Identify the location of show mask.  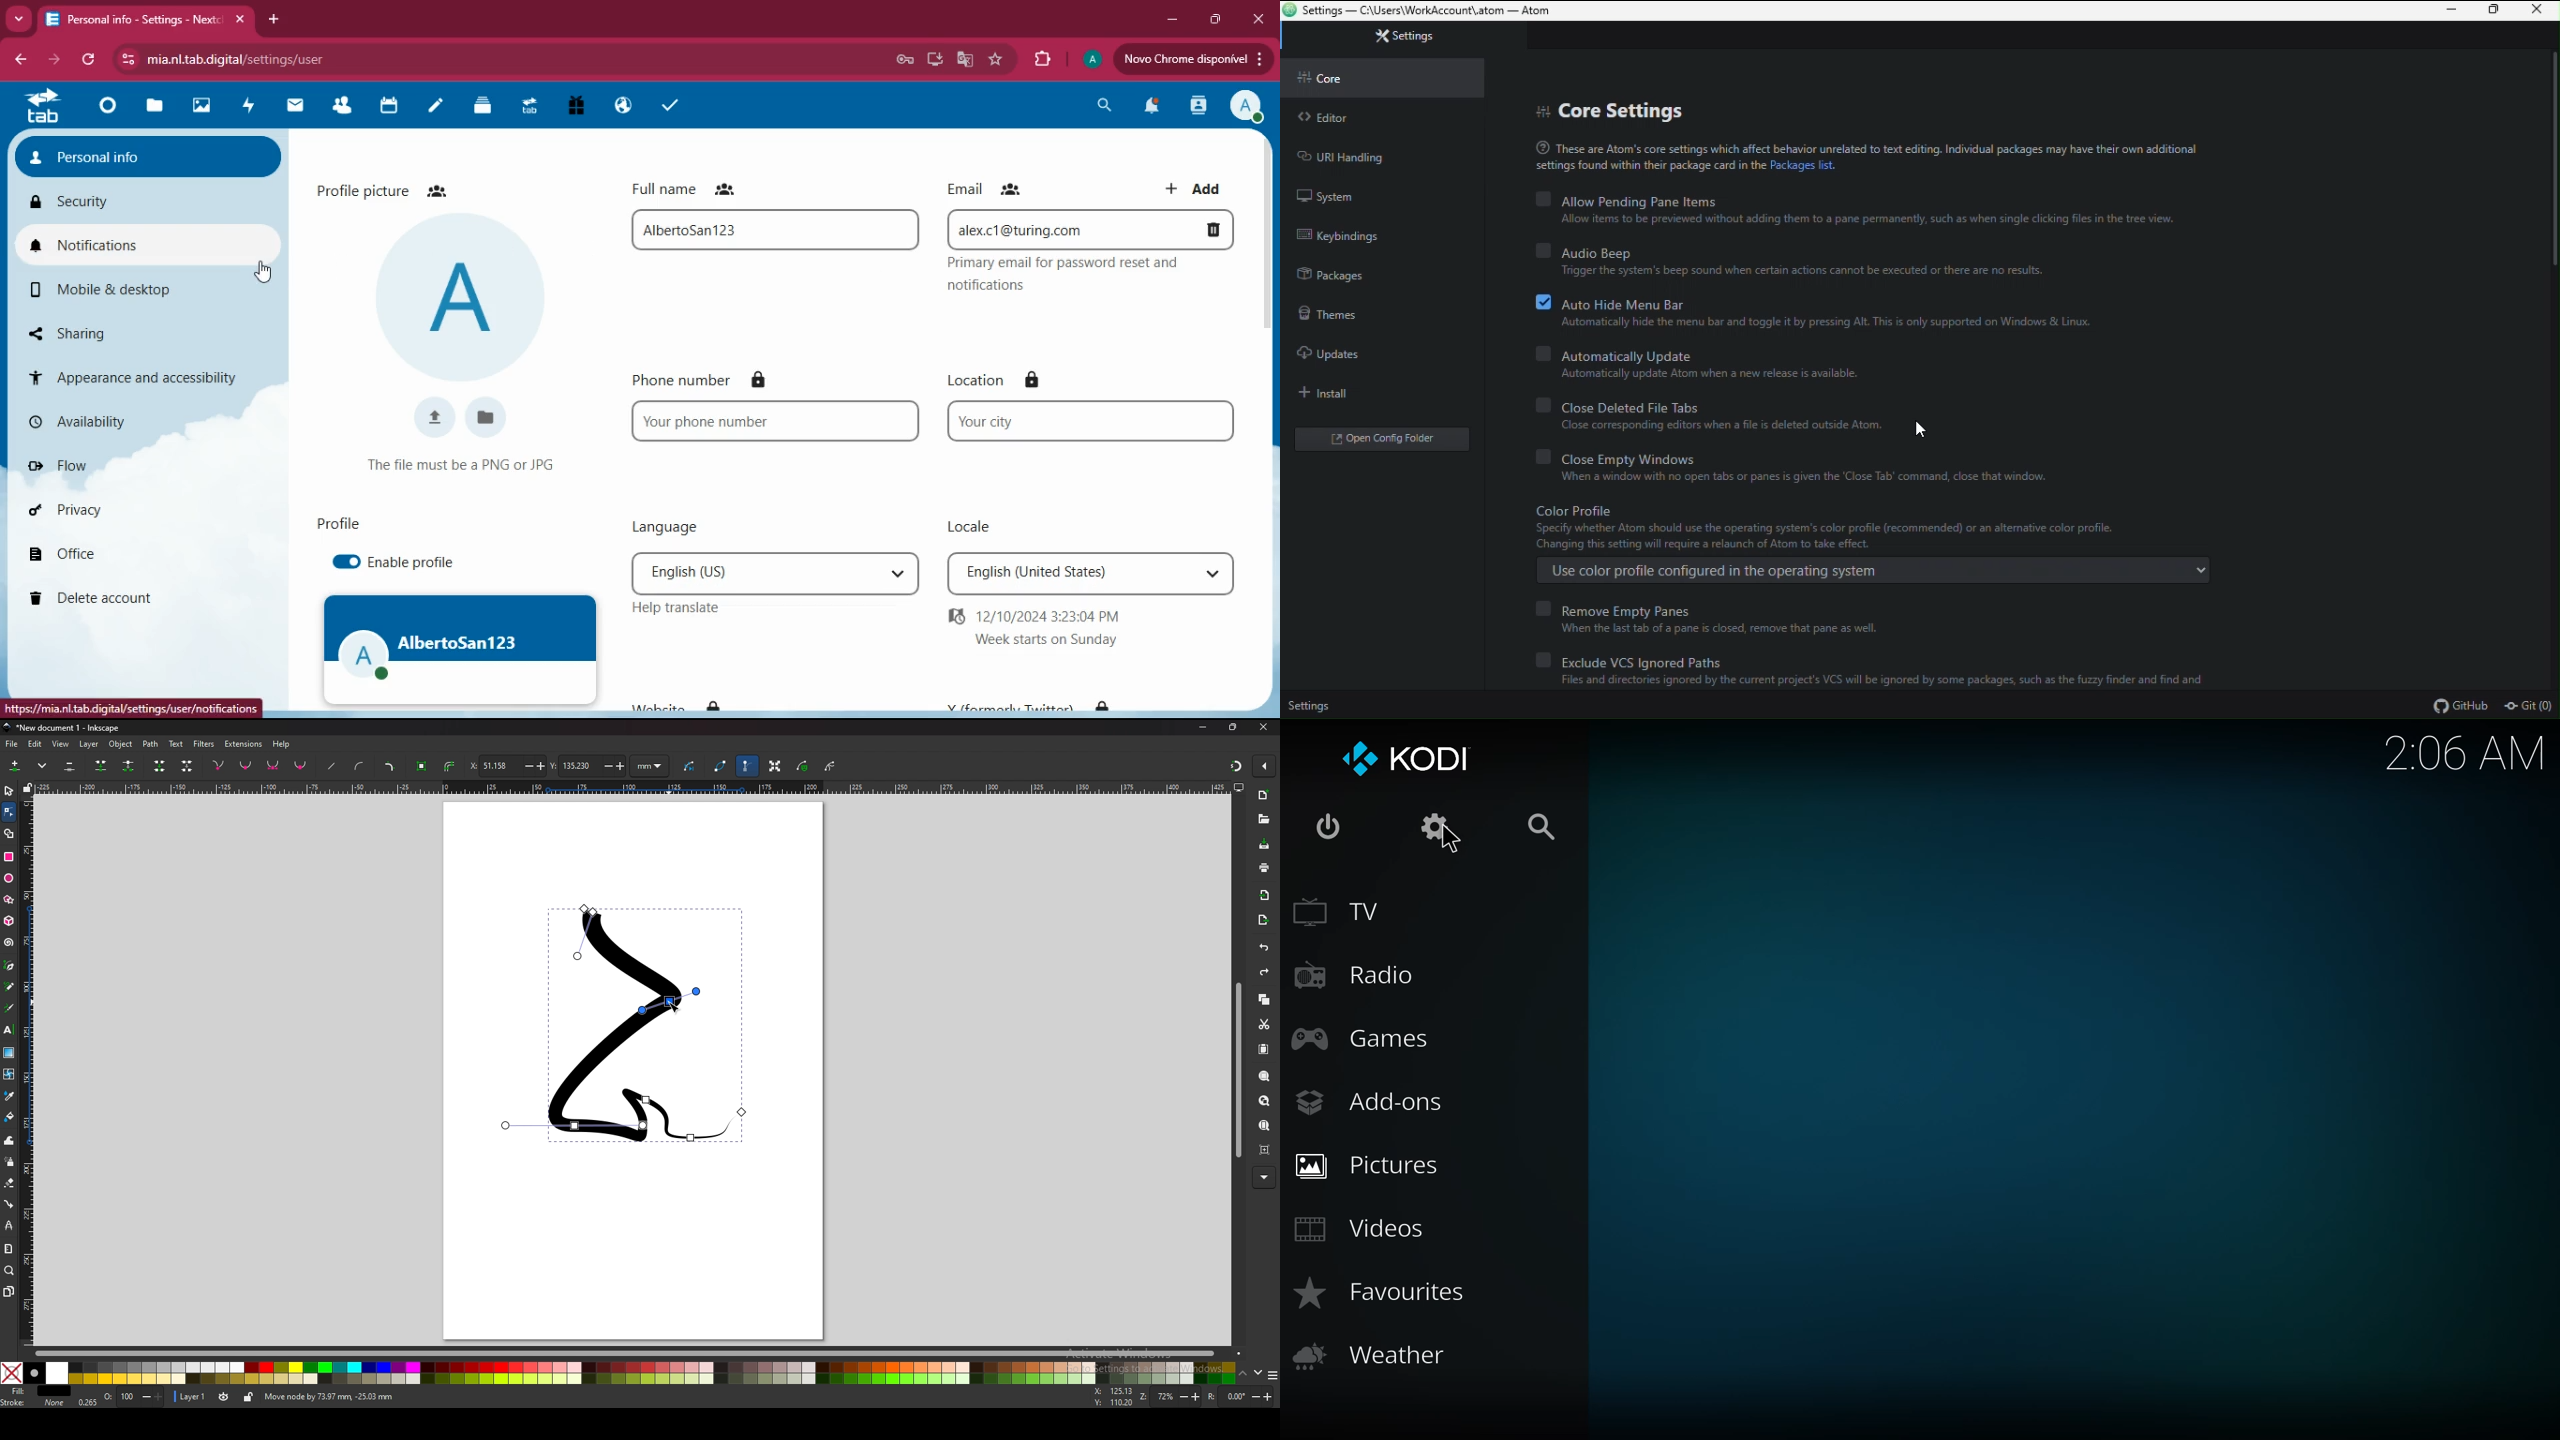
(803, 766).